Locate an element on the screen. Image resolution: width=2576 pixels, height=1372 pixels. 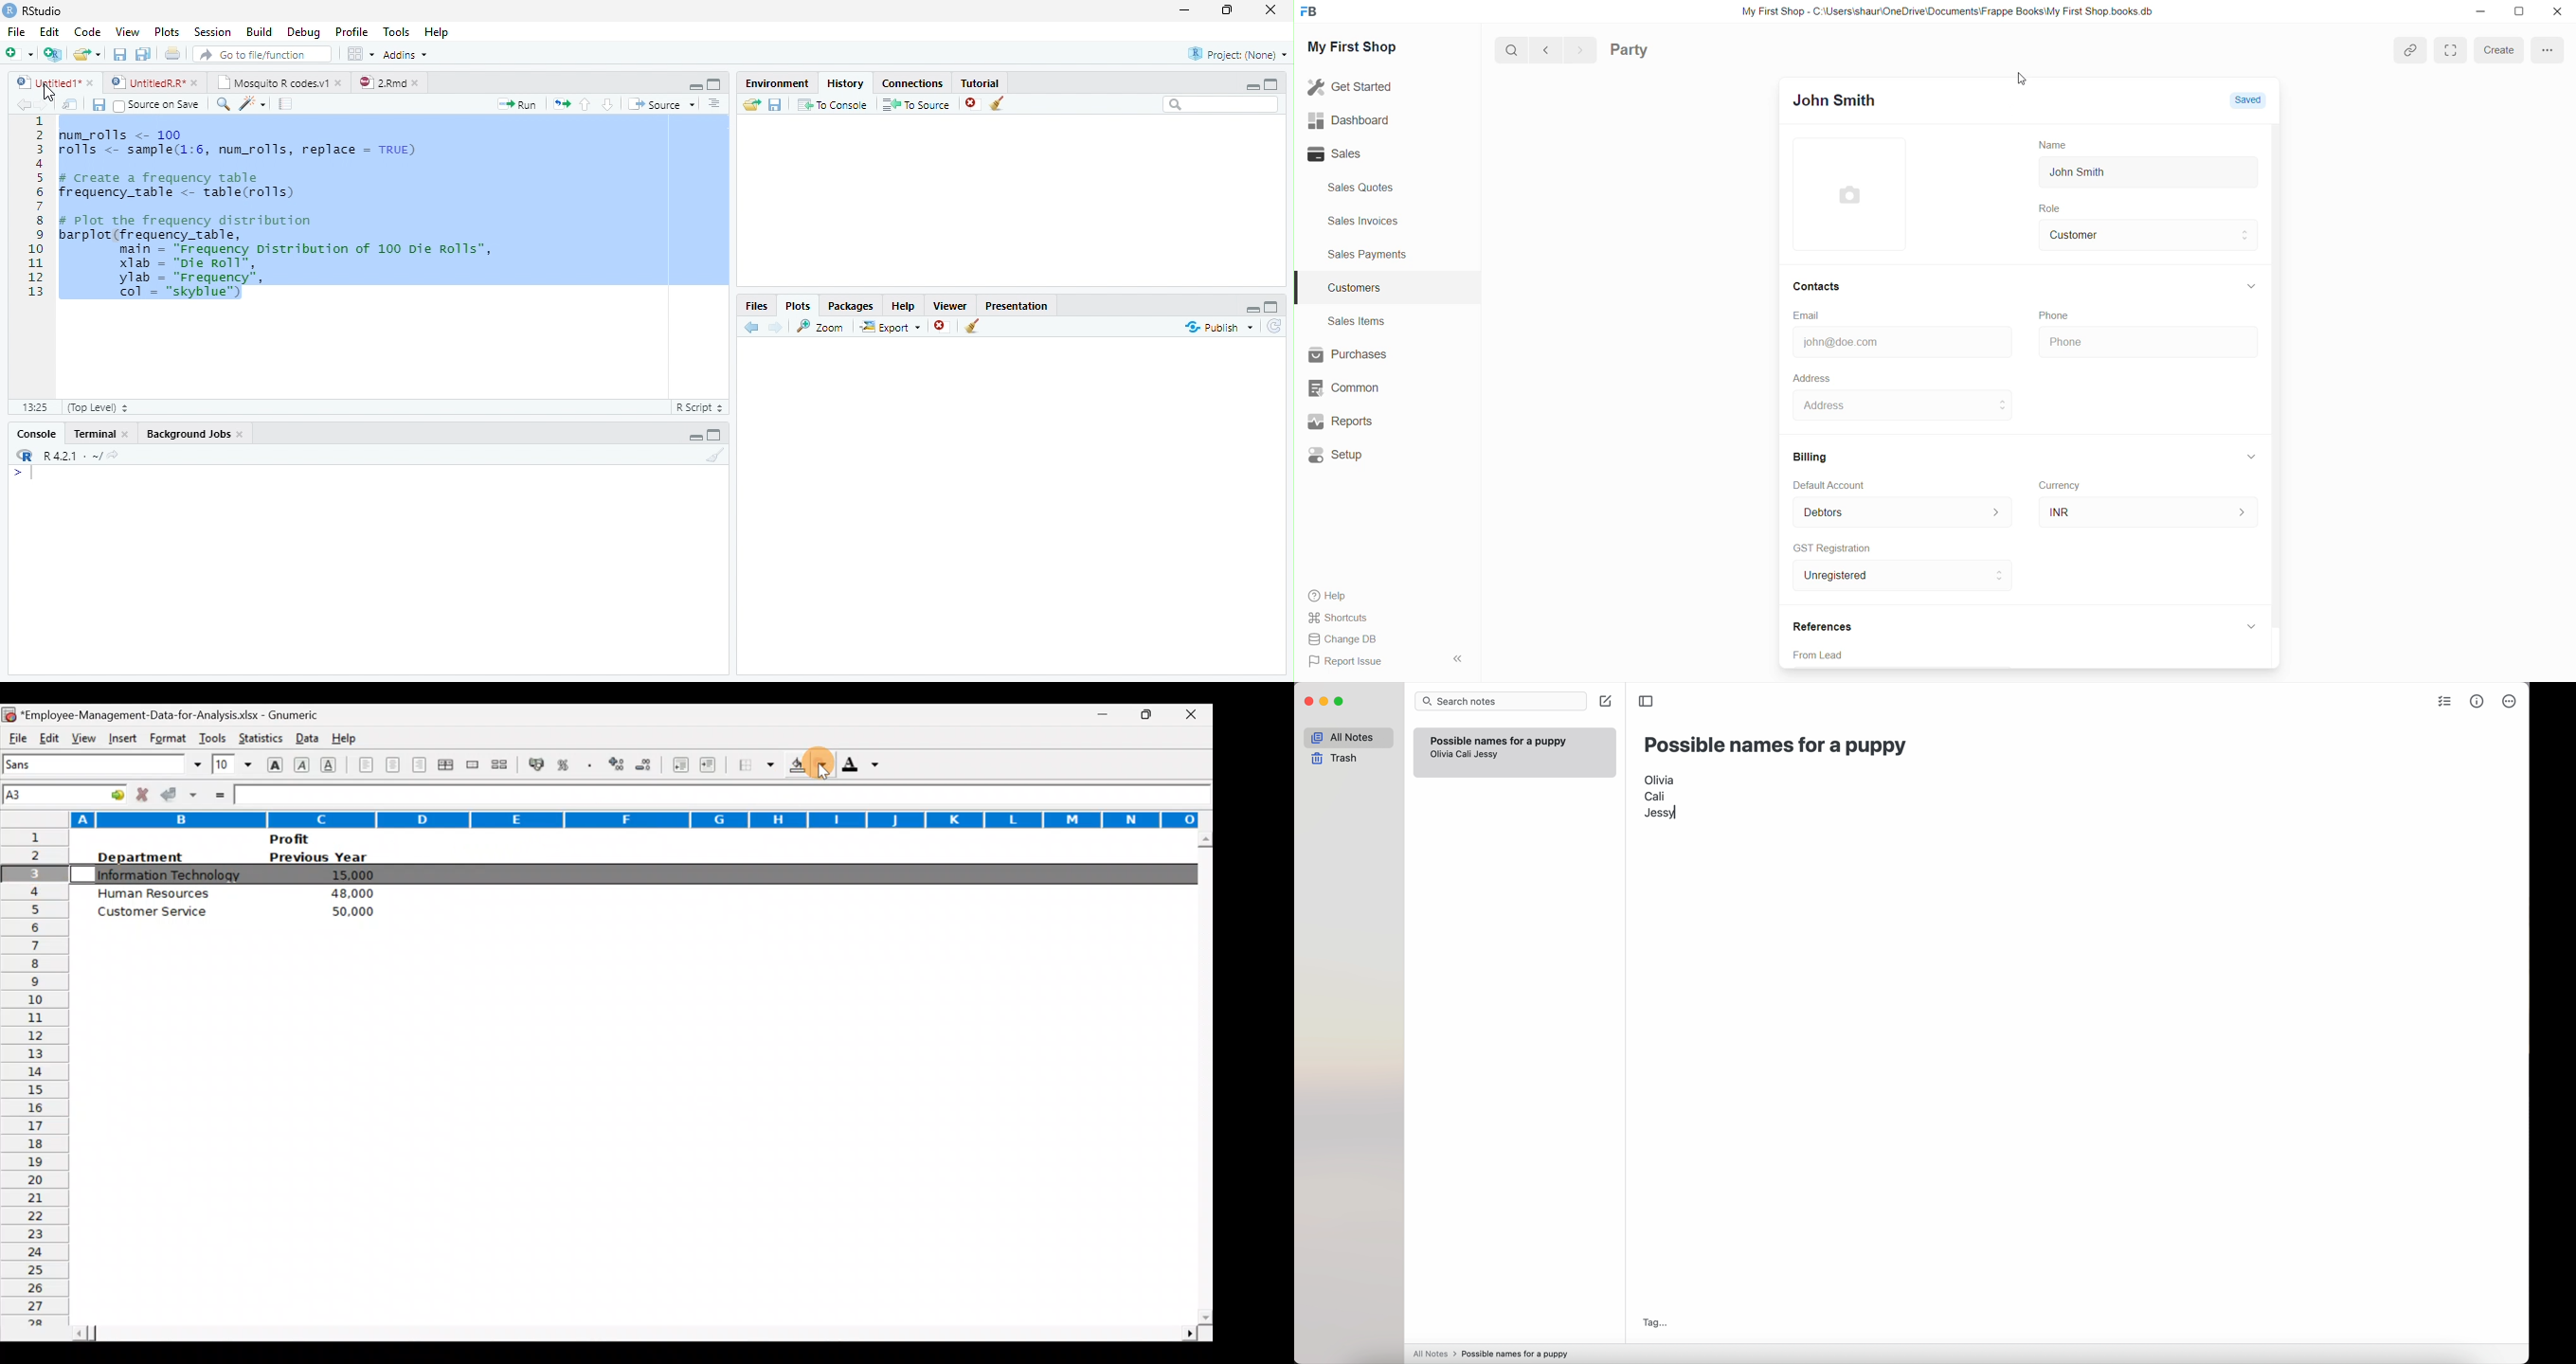
Profit is located at coordinates (313, 839).